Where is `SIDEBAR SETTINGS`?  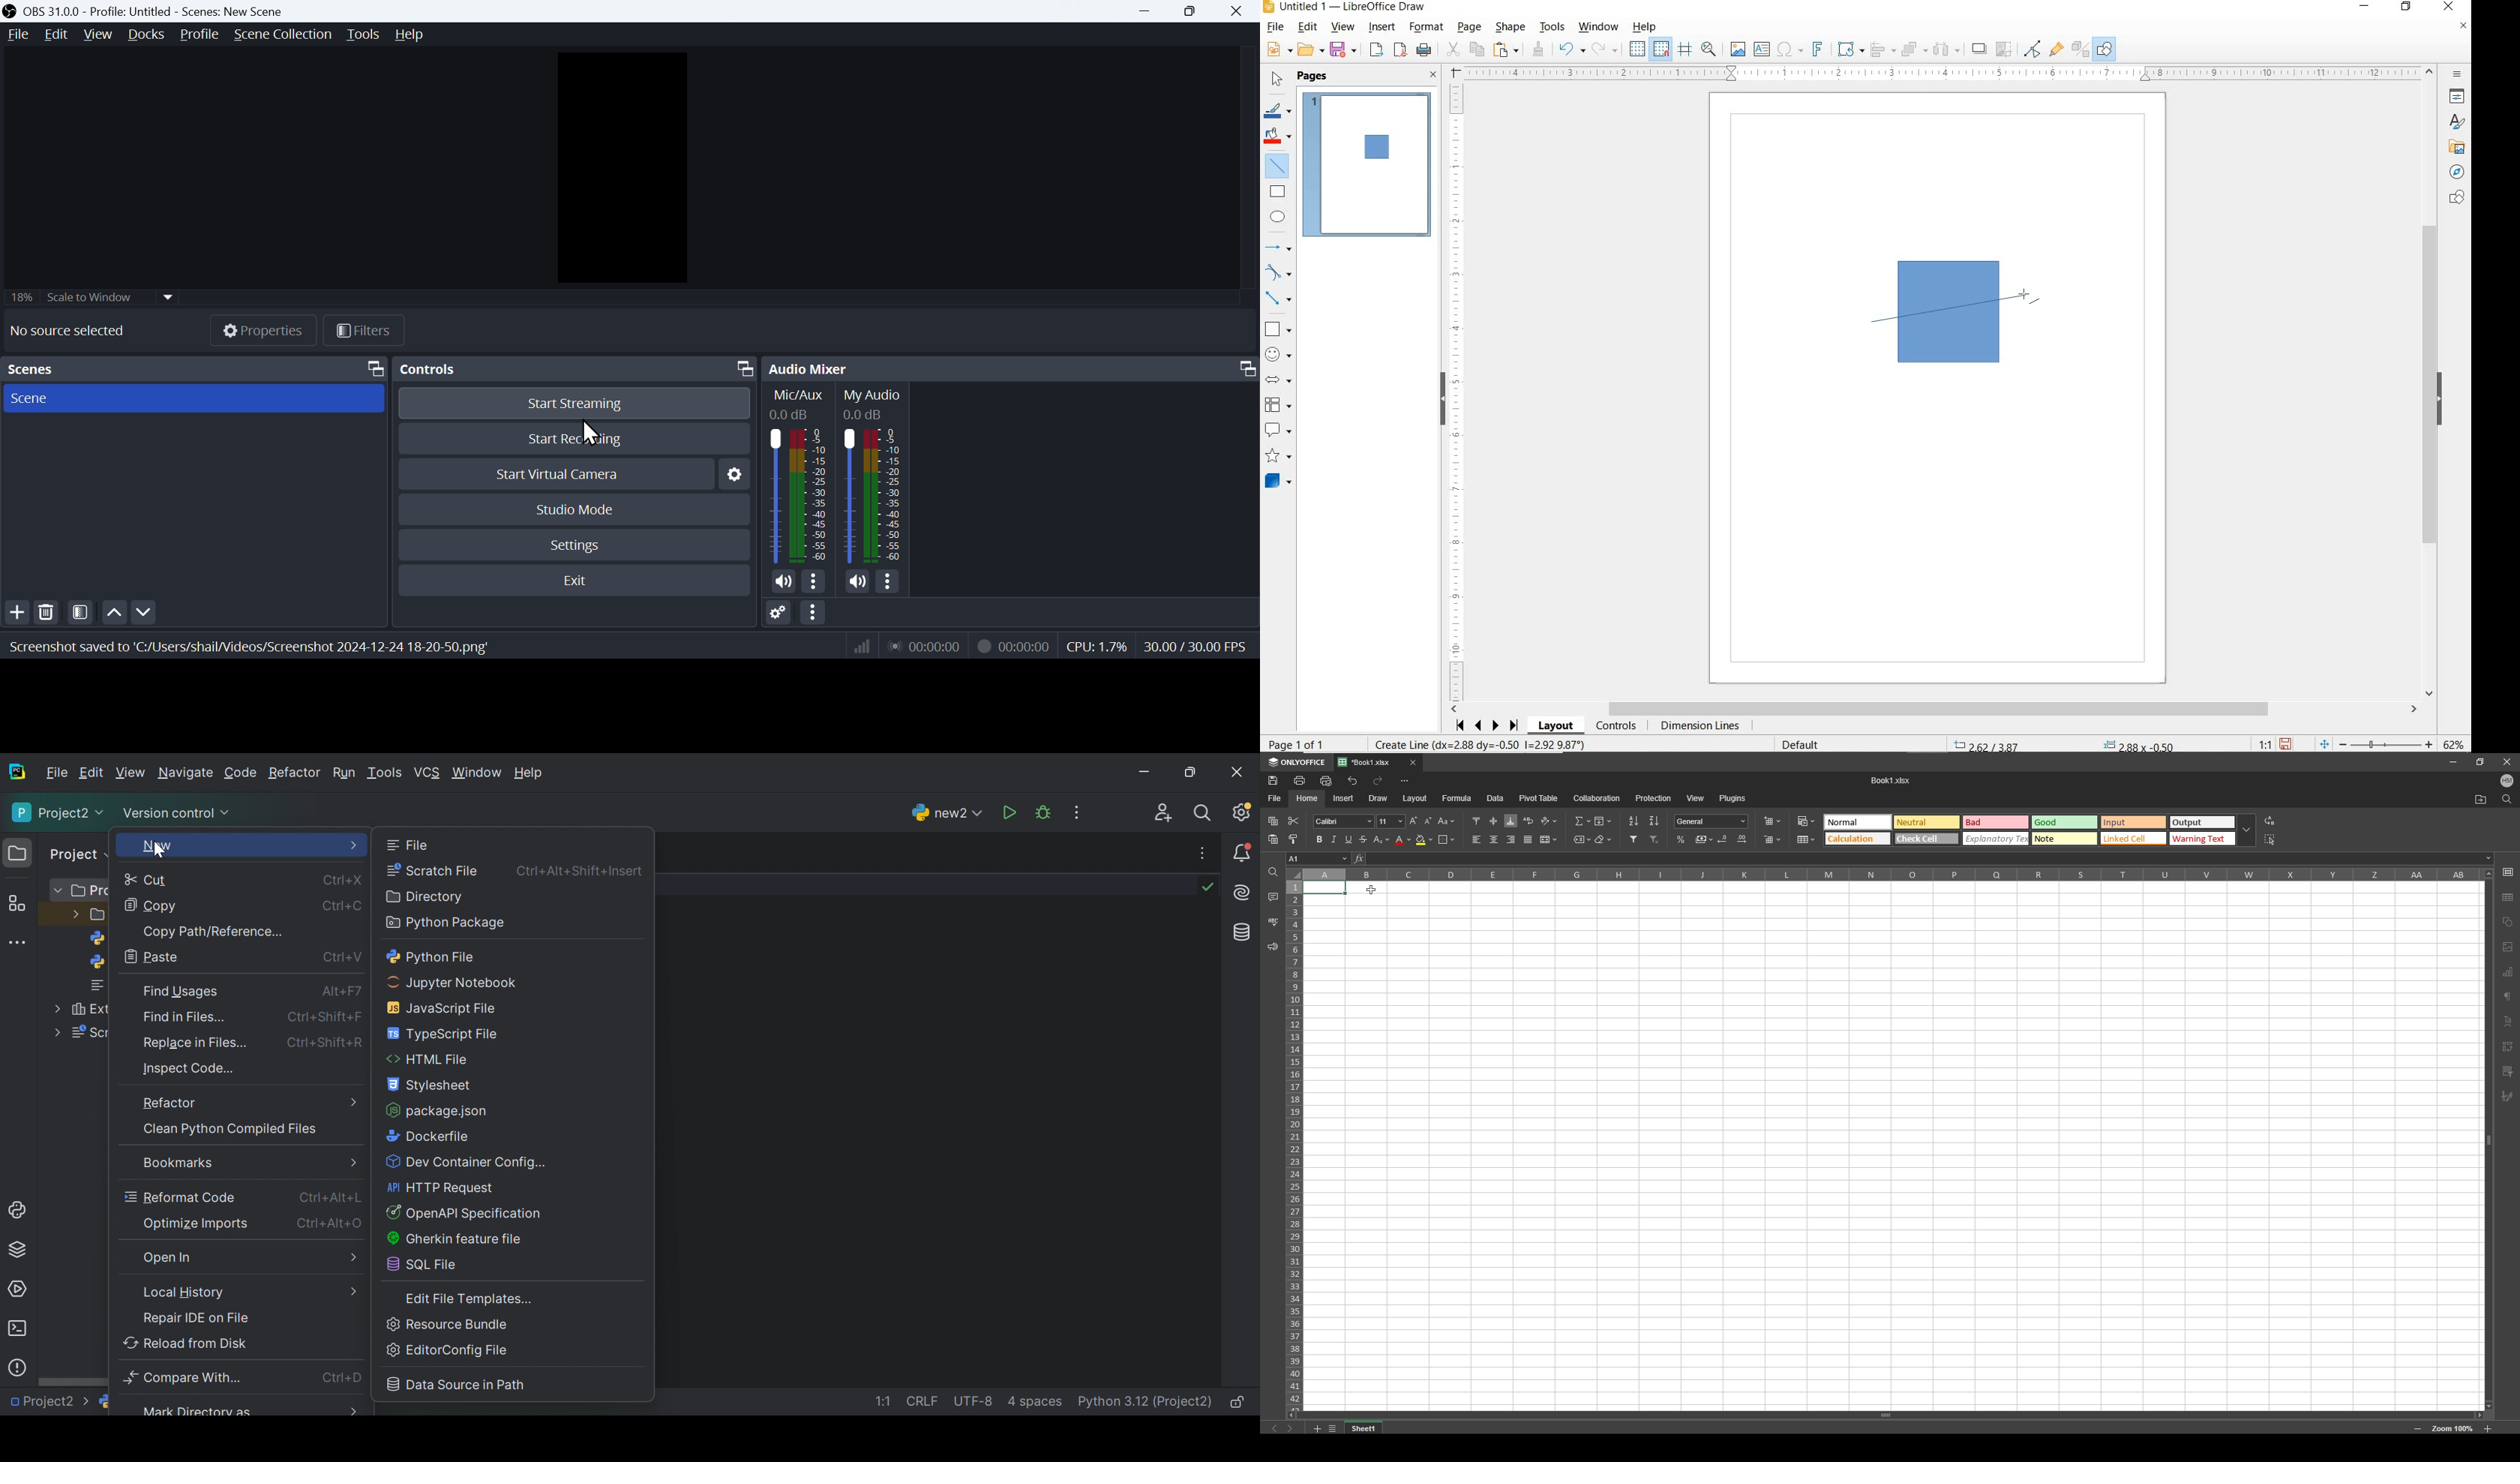
SIDEBAR SETTINGS is located at coordinates (2459, 75).